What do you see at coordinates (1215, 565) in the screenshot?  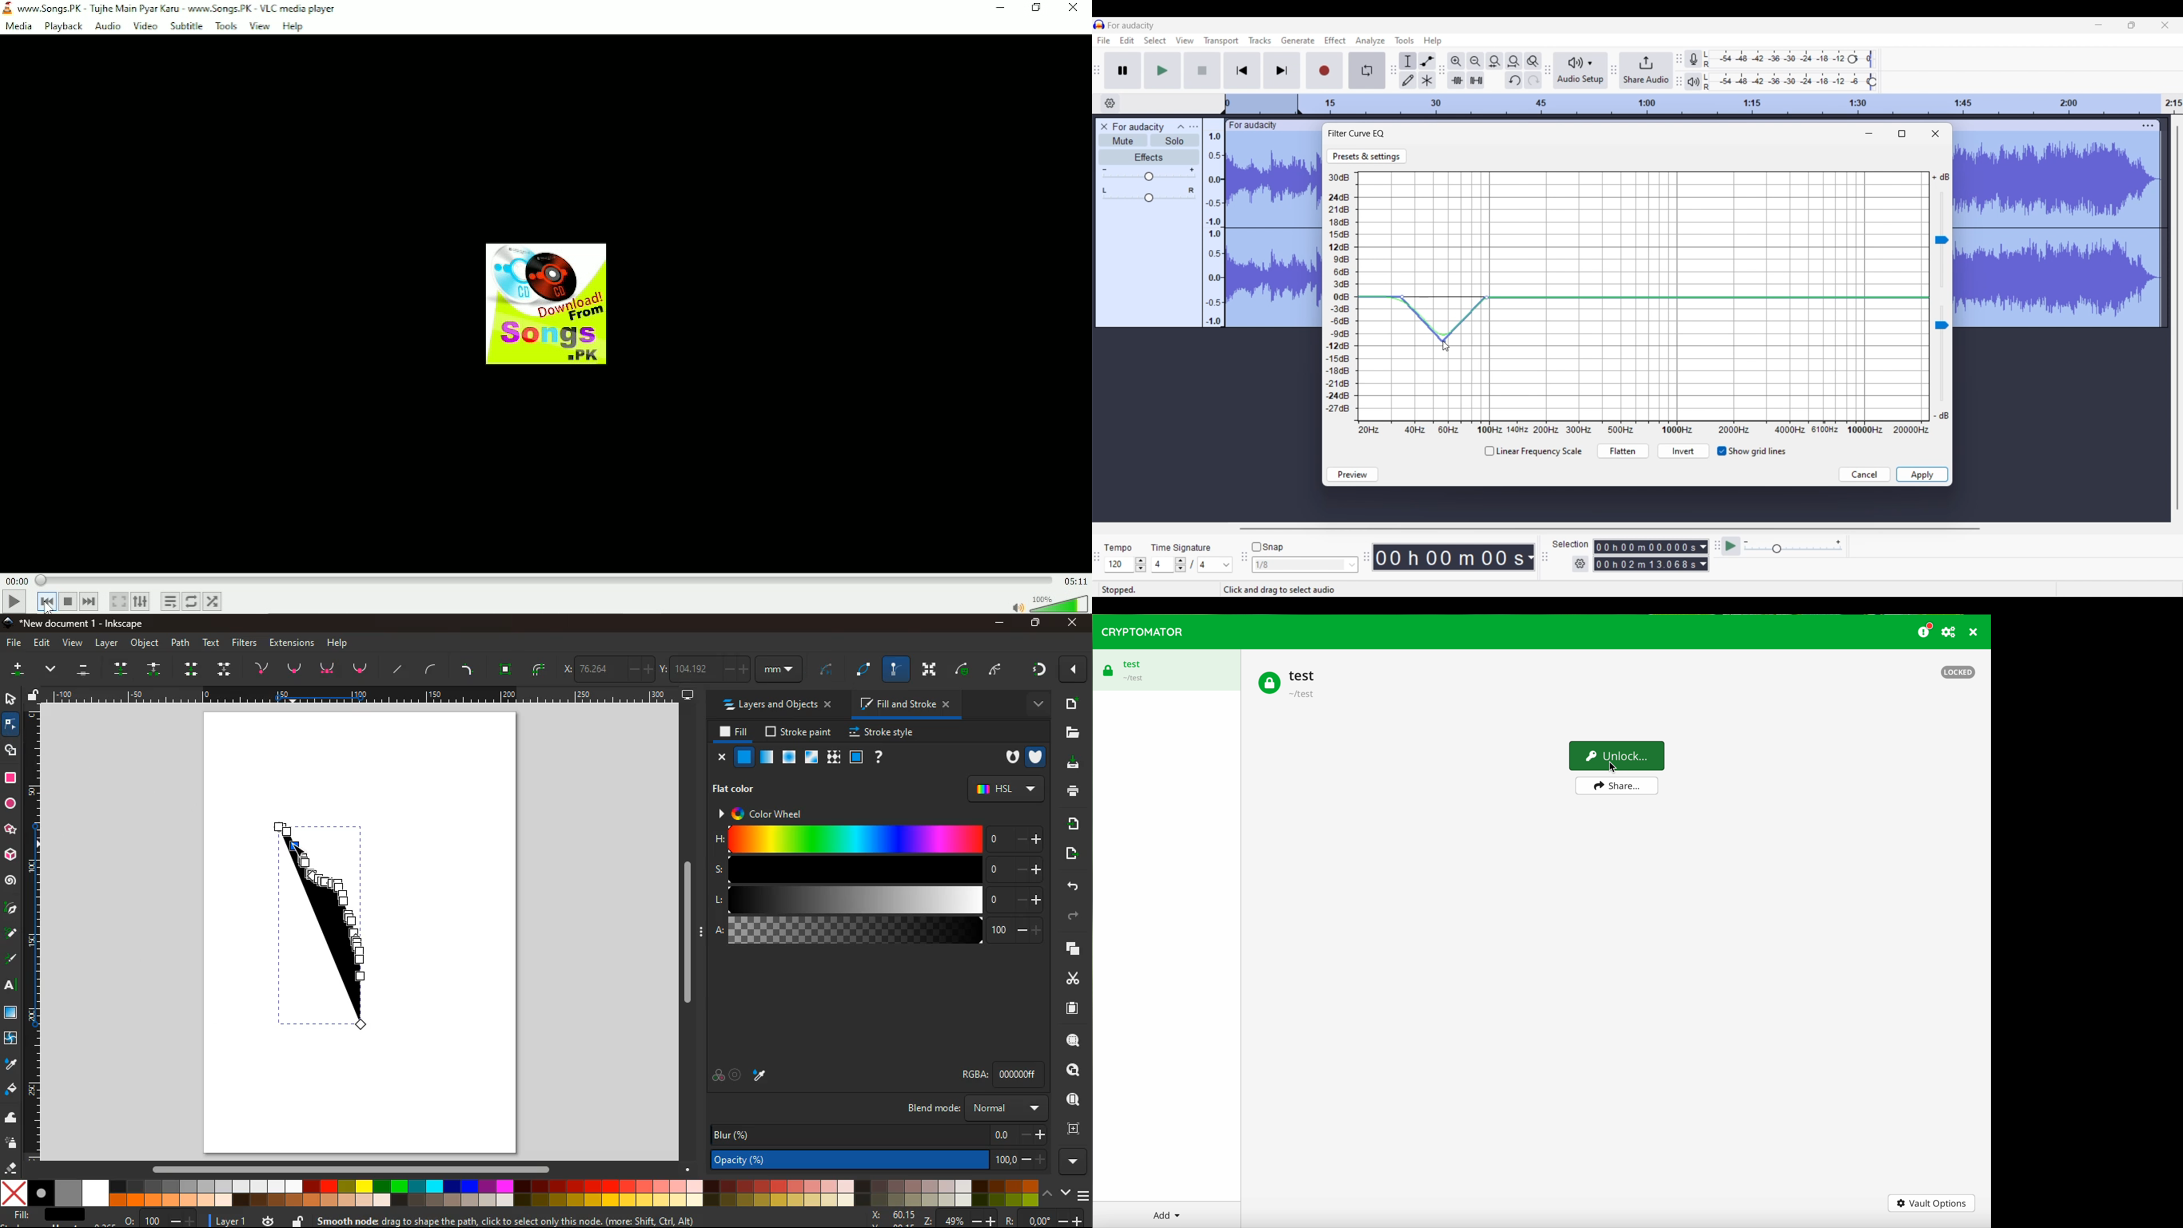 I see `Max. time signature options` at bounding box center [1215, 565].